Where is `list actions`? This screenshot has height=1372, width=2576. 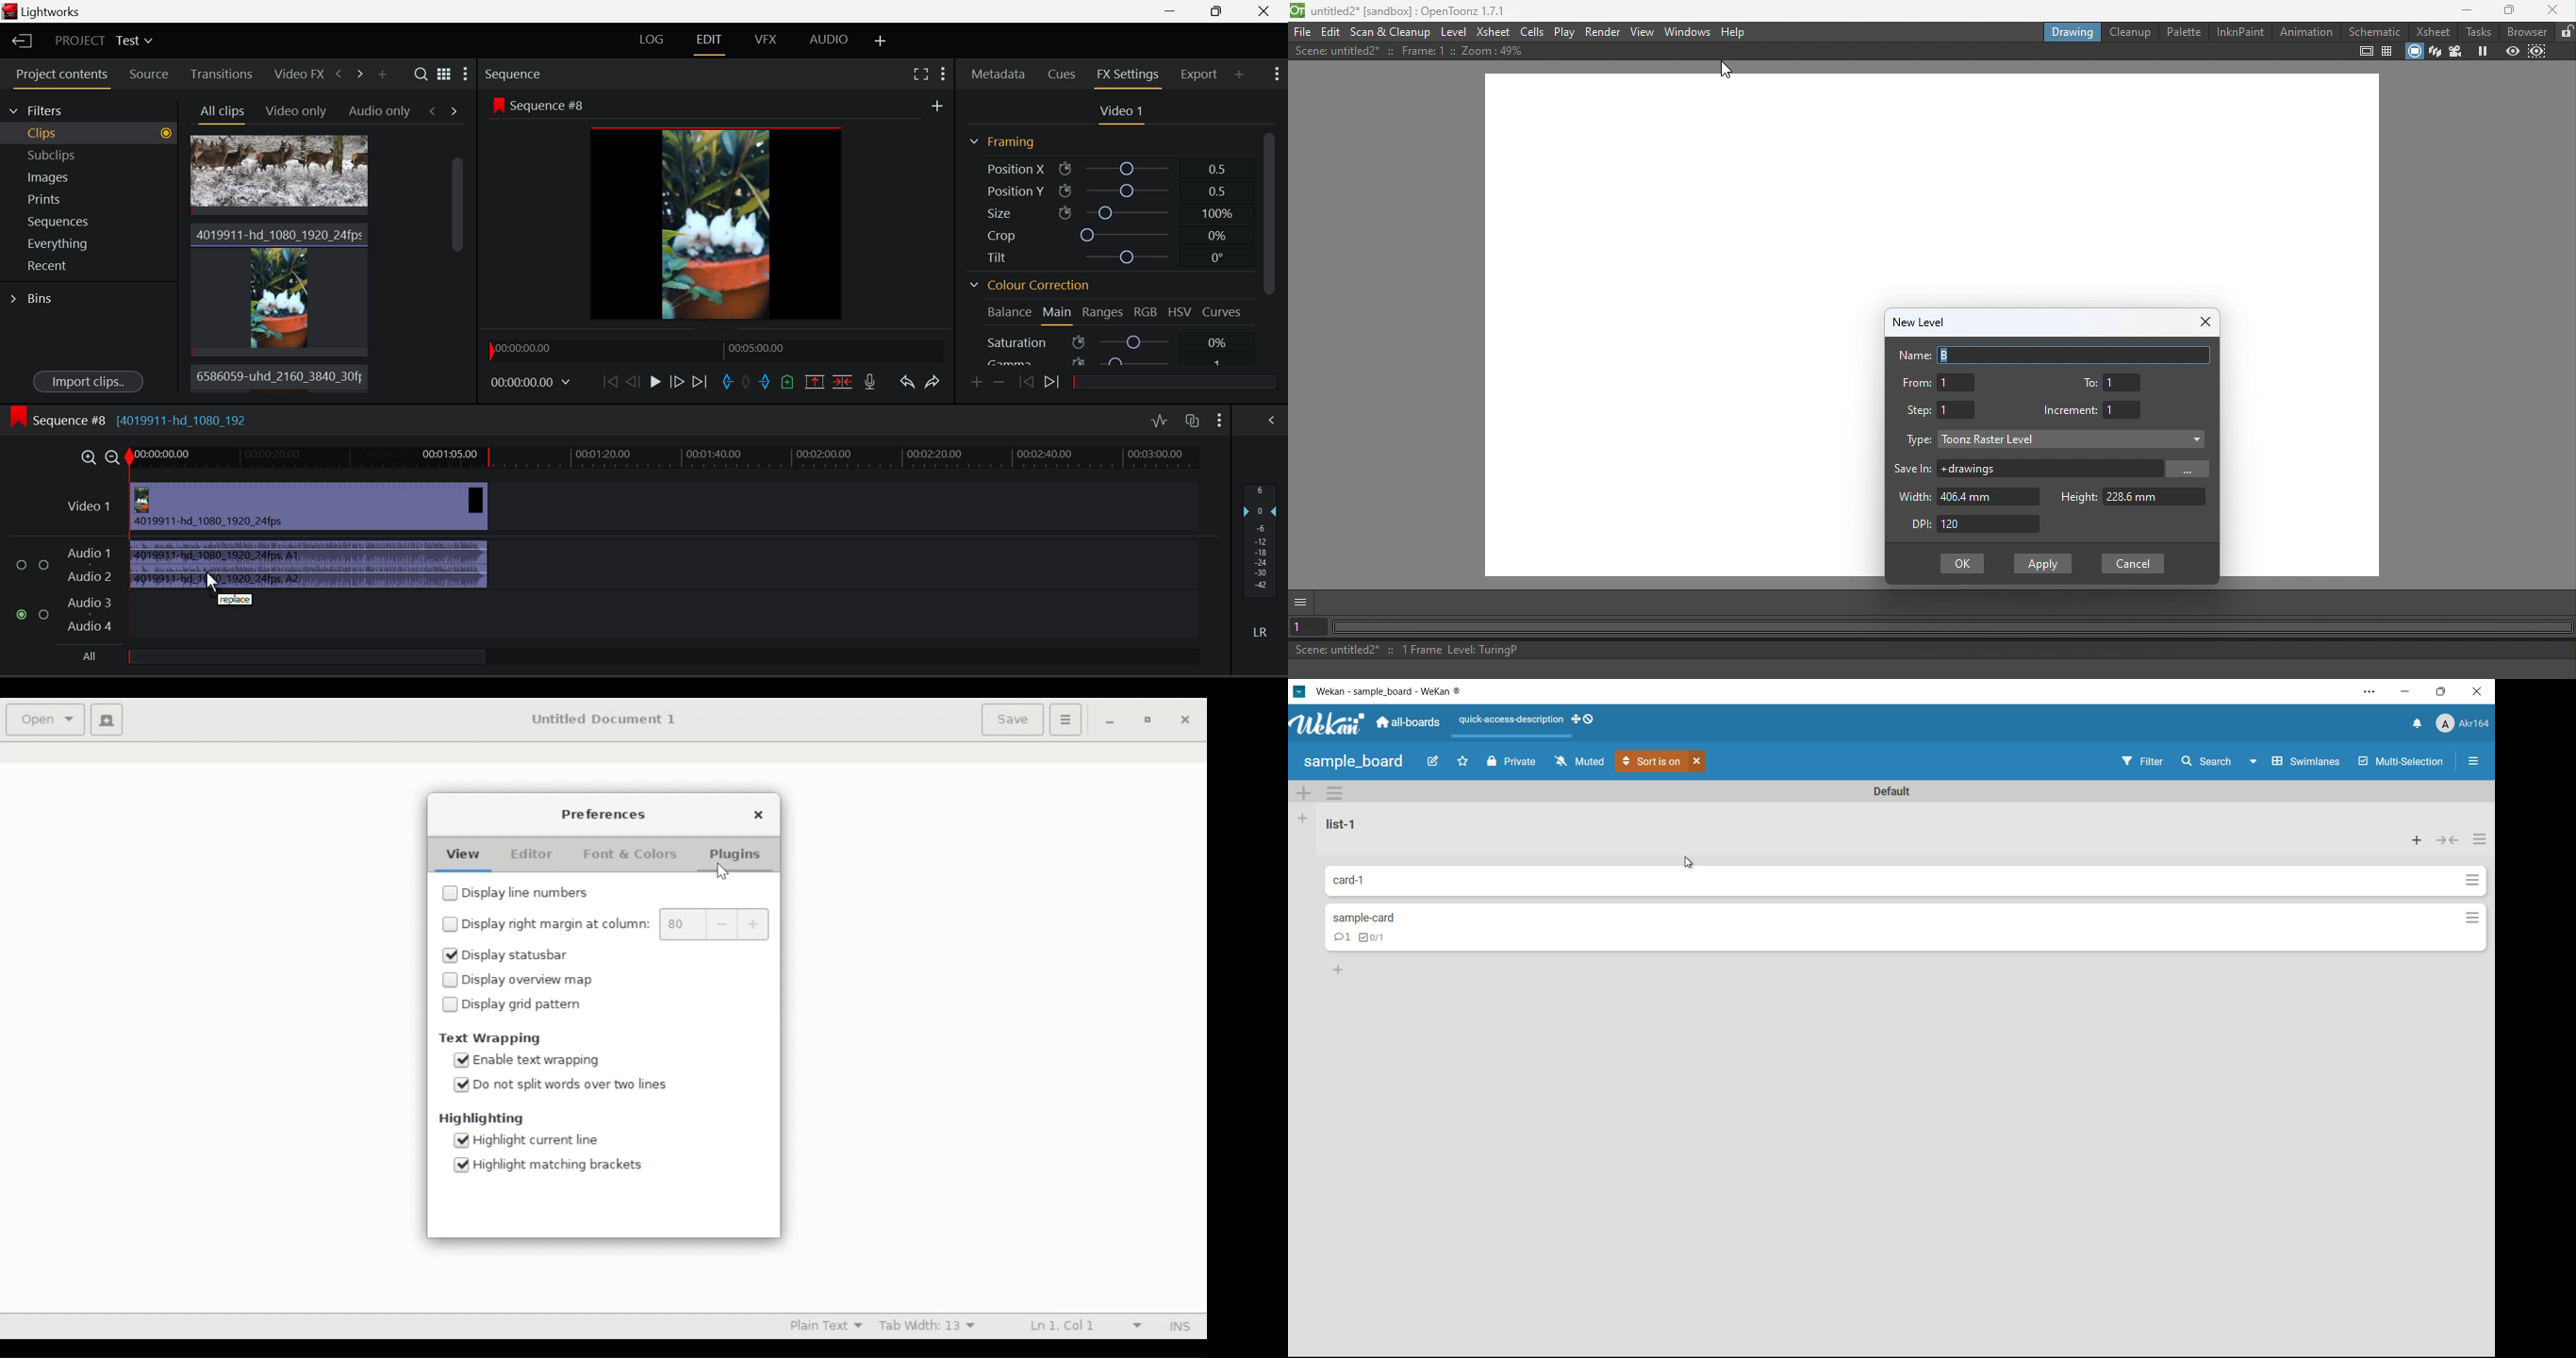
list actions is located at coordinates (2479, 838).